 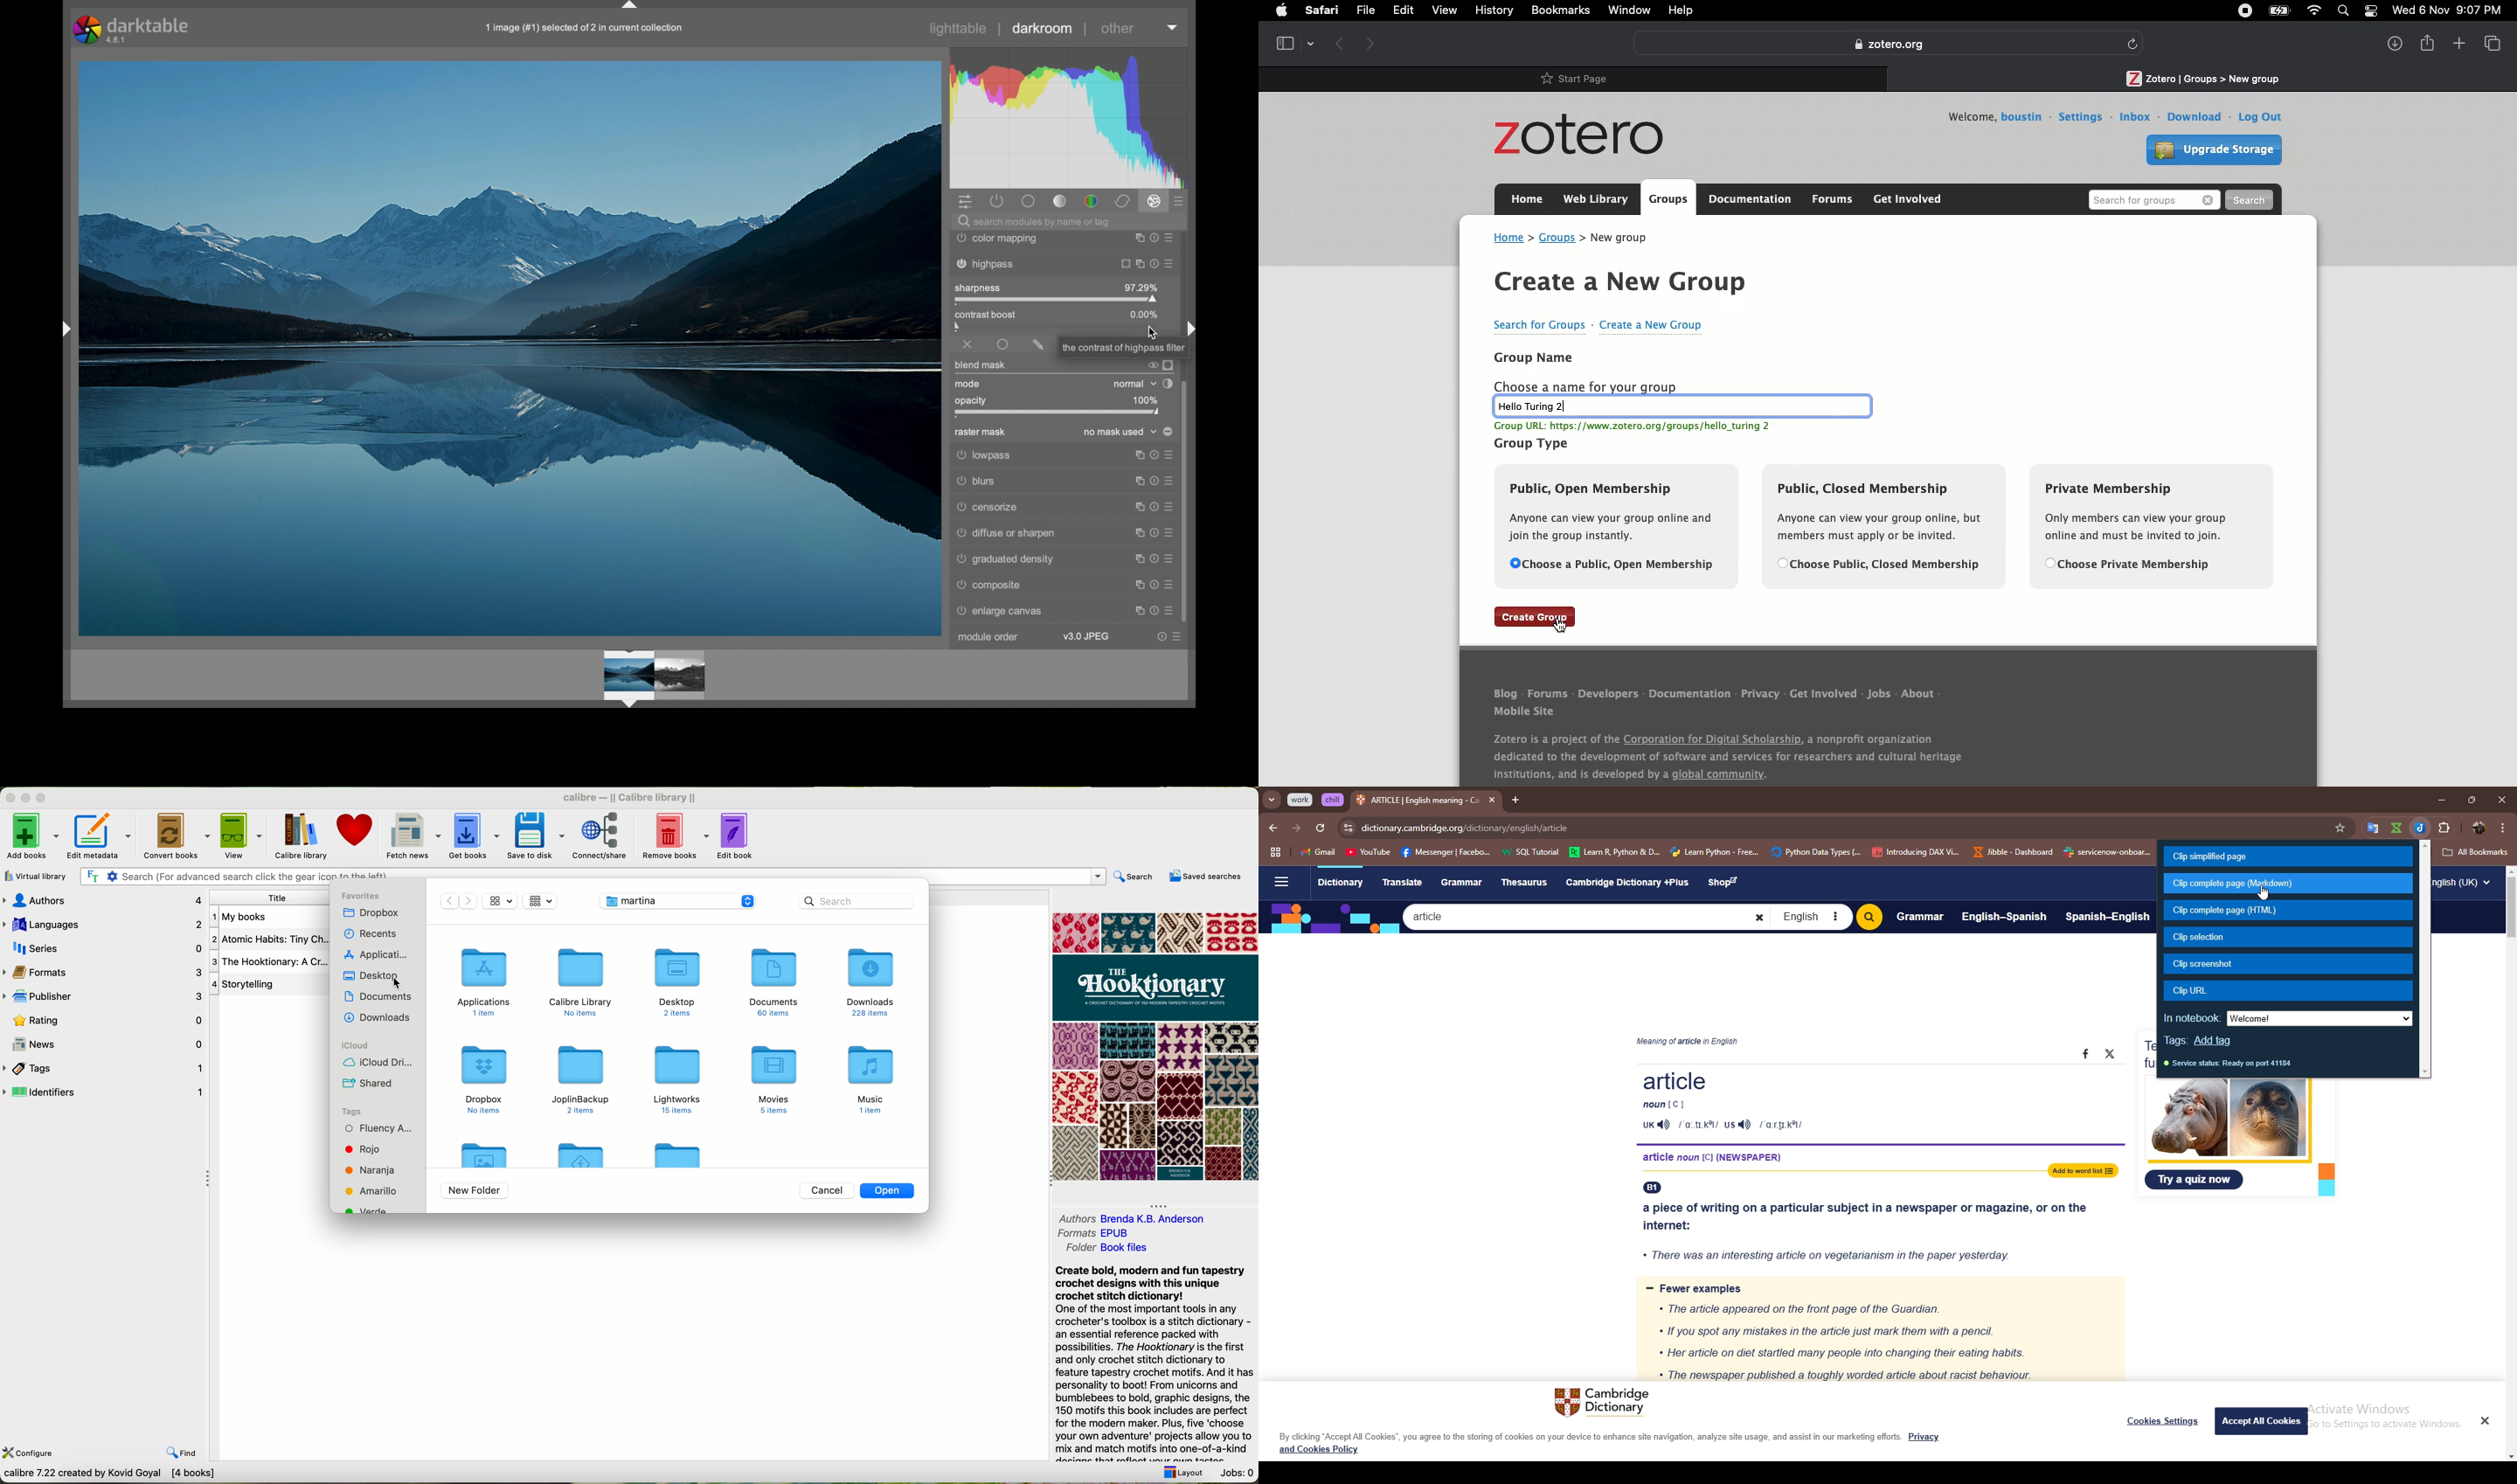 I want to click on add tag, so click(x=2213, y=1042).